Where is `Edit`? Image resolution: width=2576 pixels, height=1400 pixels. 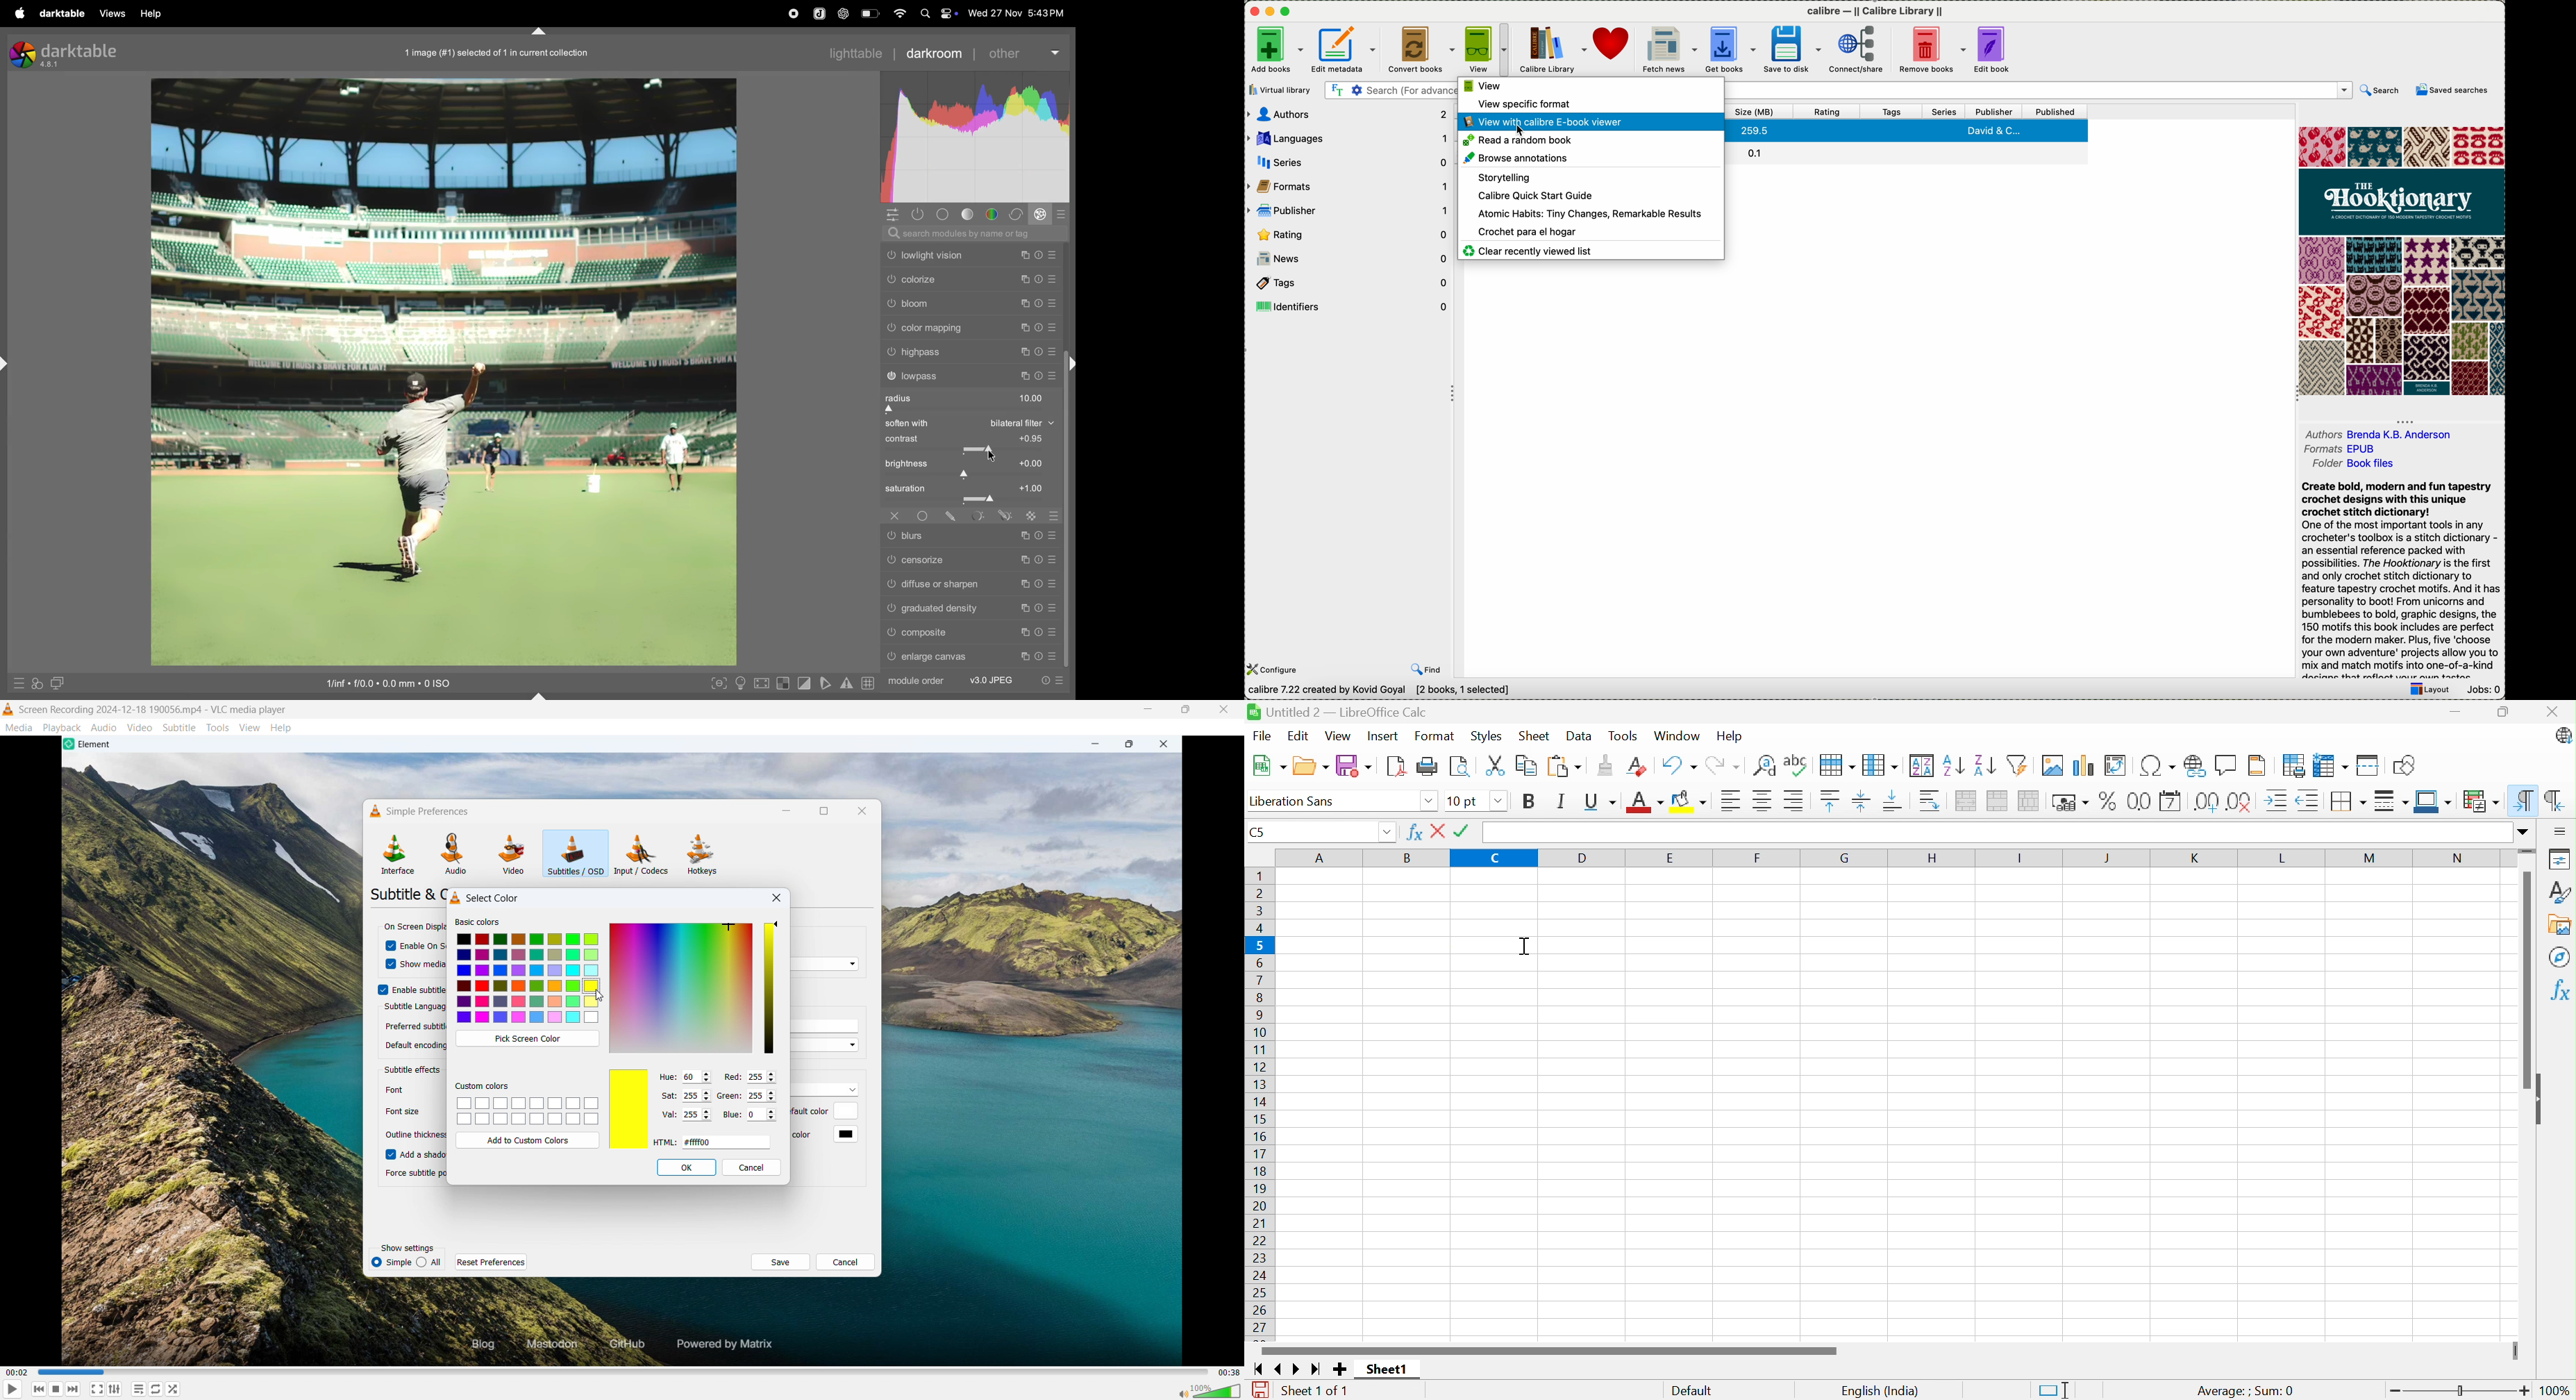
Edit is located at coordinates (1299, 738).